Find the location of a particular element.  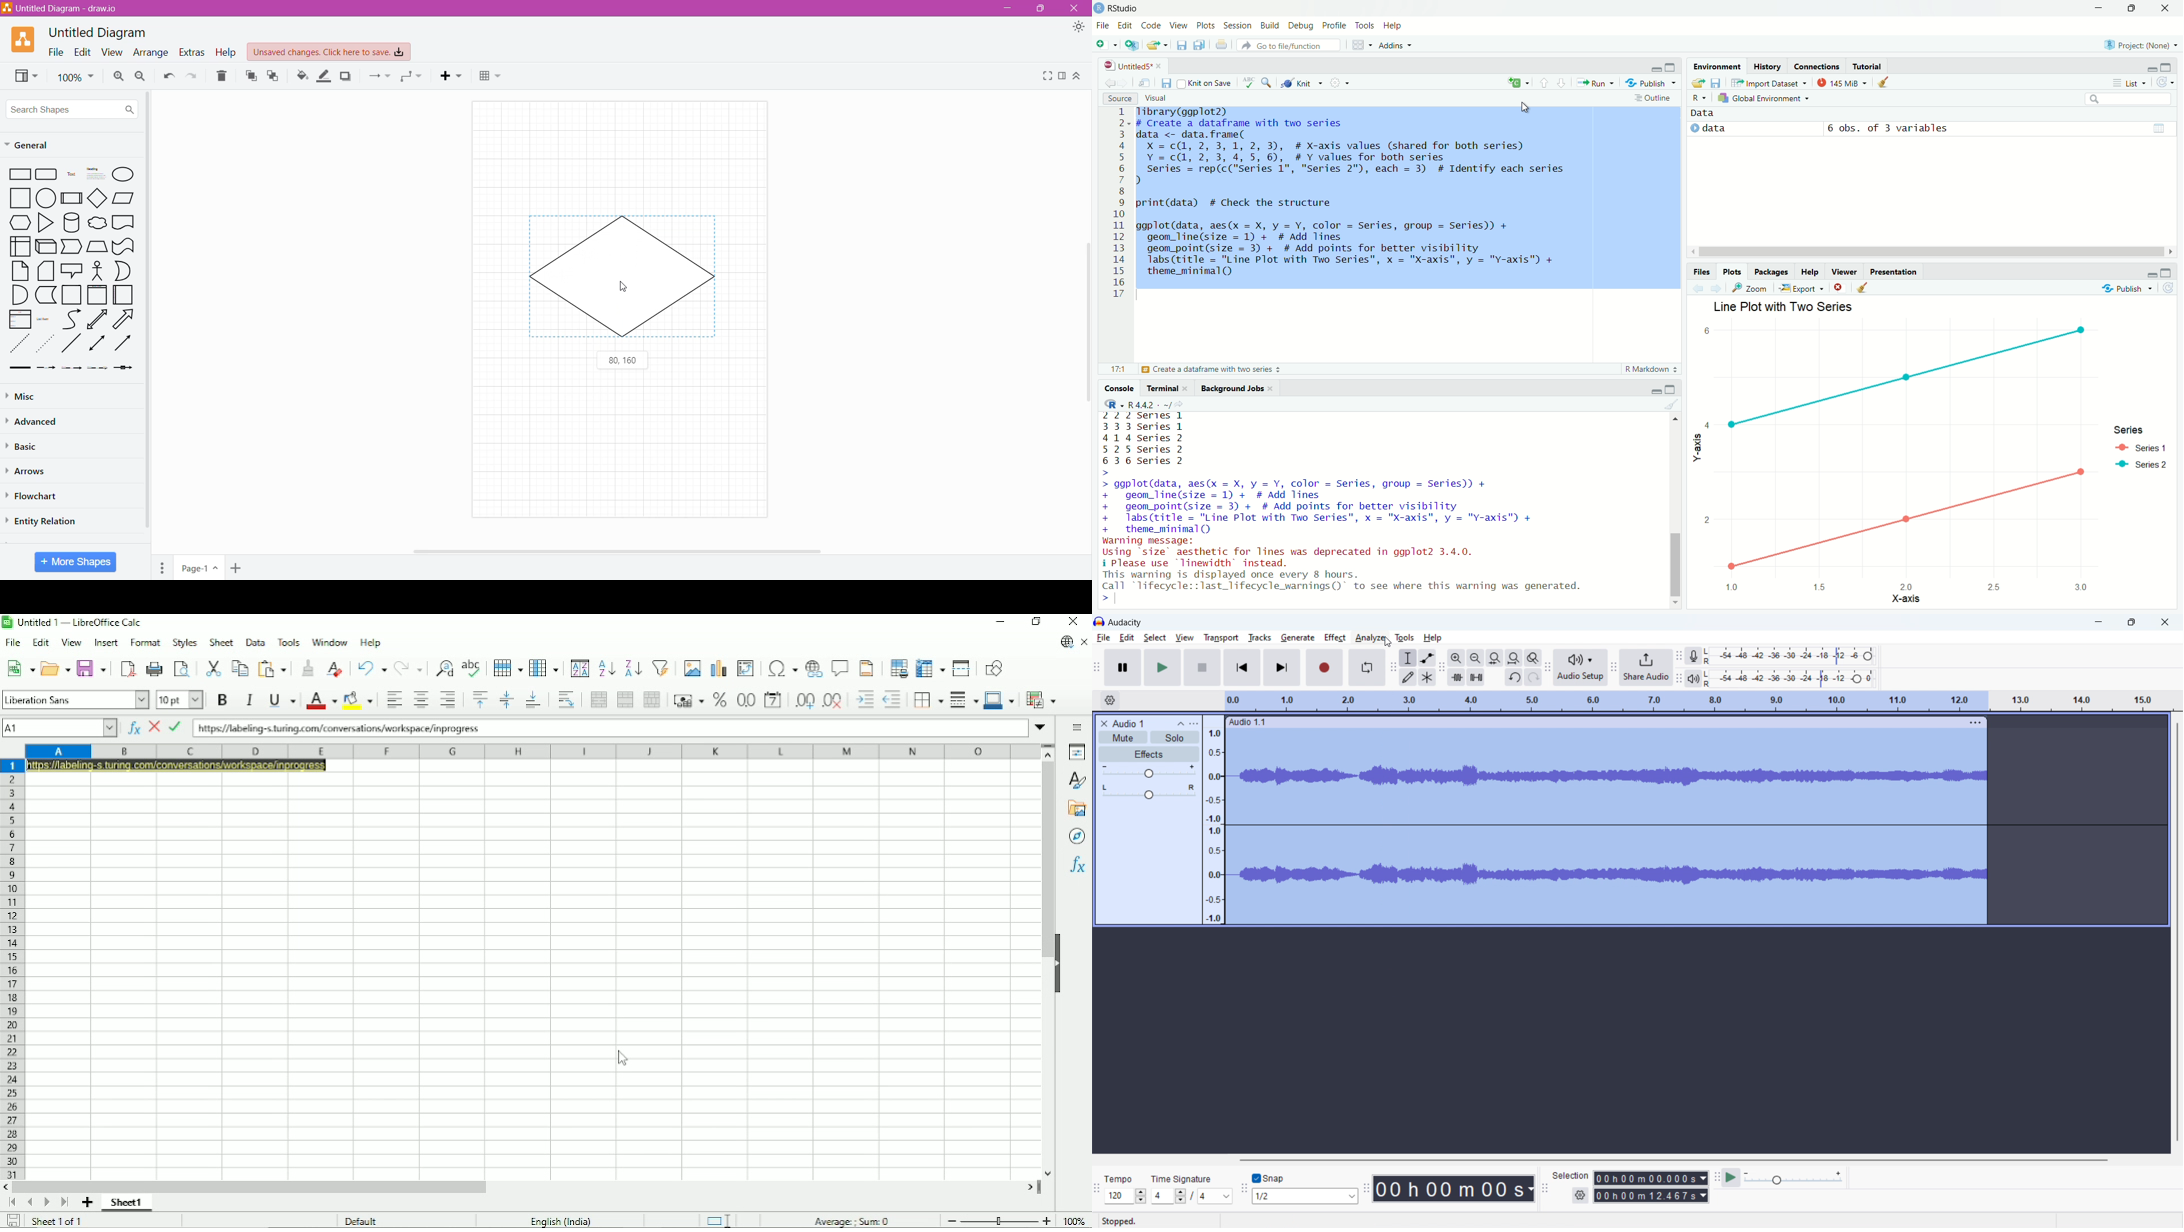

Waypoints is located at coordinates (412, 77).